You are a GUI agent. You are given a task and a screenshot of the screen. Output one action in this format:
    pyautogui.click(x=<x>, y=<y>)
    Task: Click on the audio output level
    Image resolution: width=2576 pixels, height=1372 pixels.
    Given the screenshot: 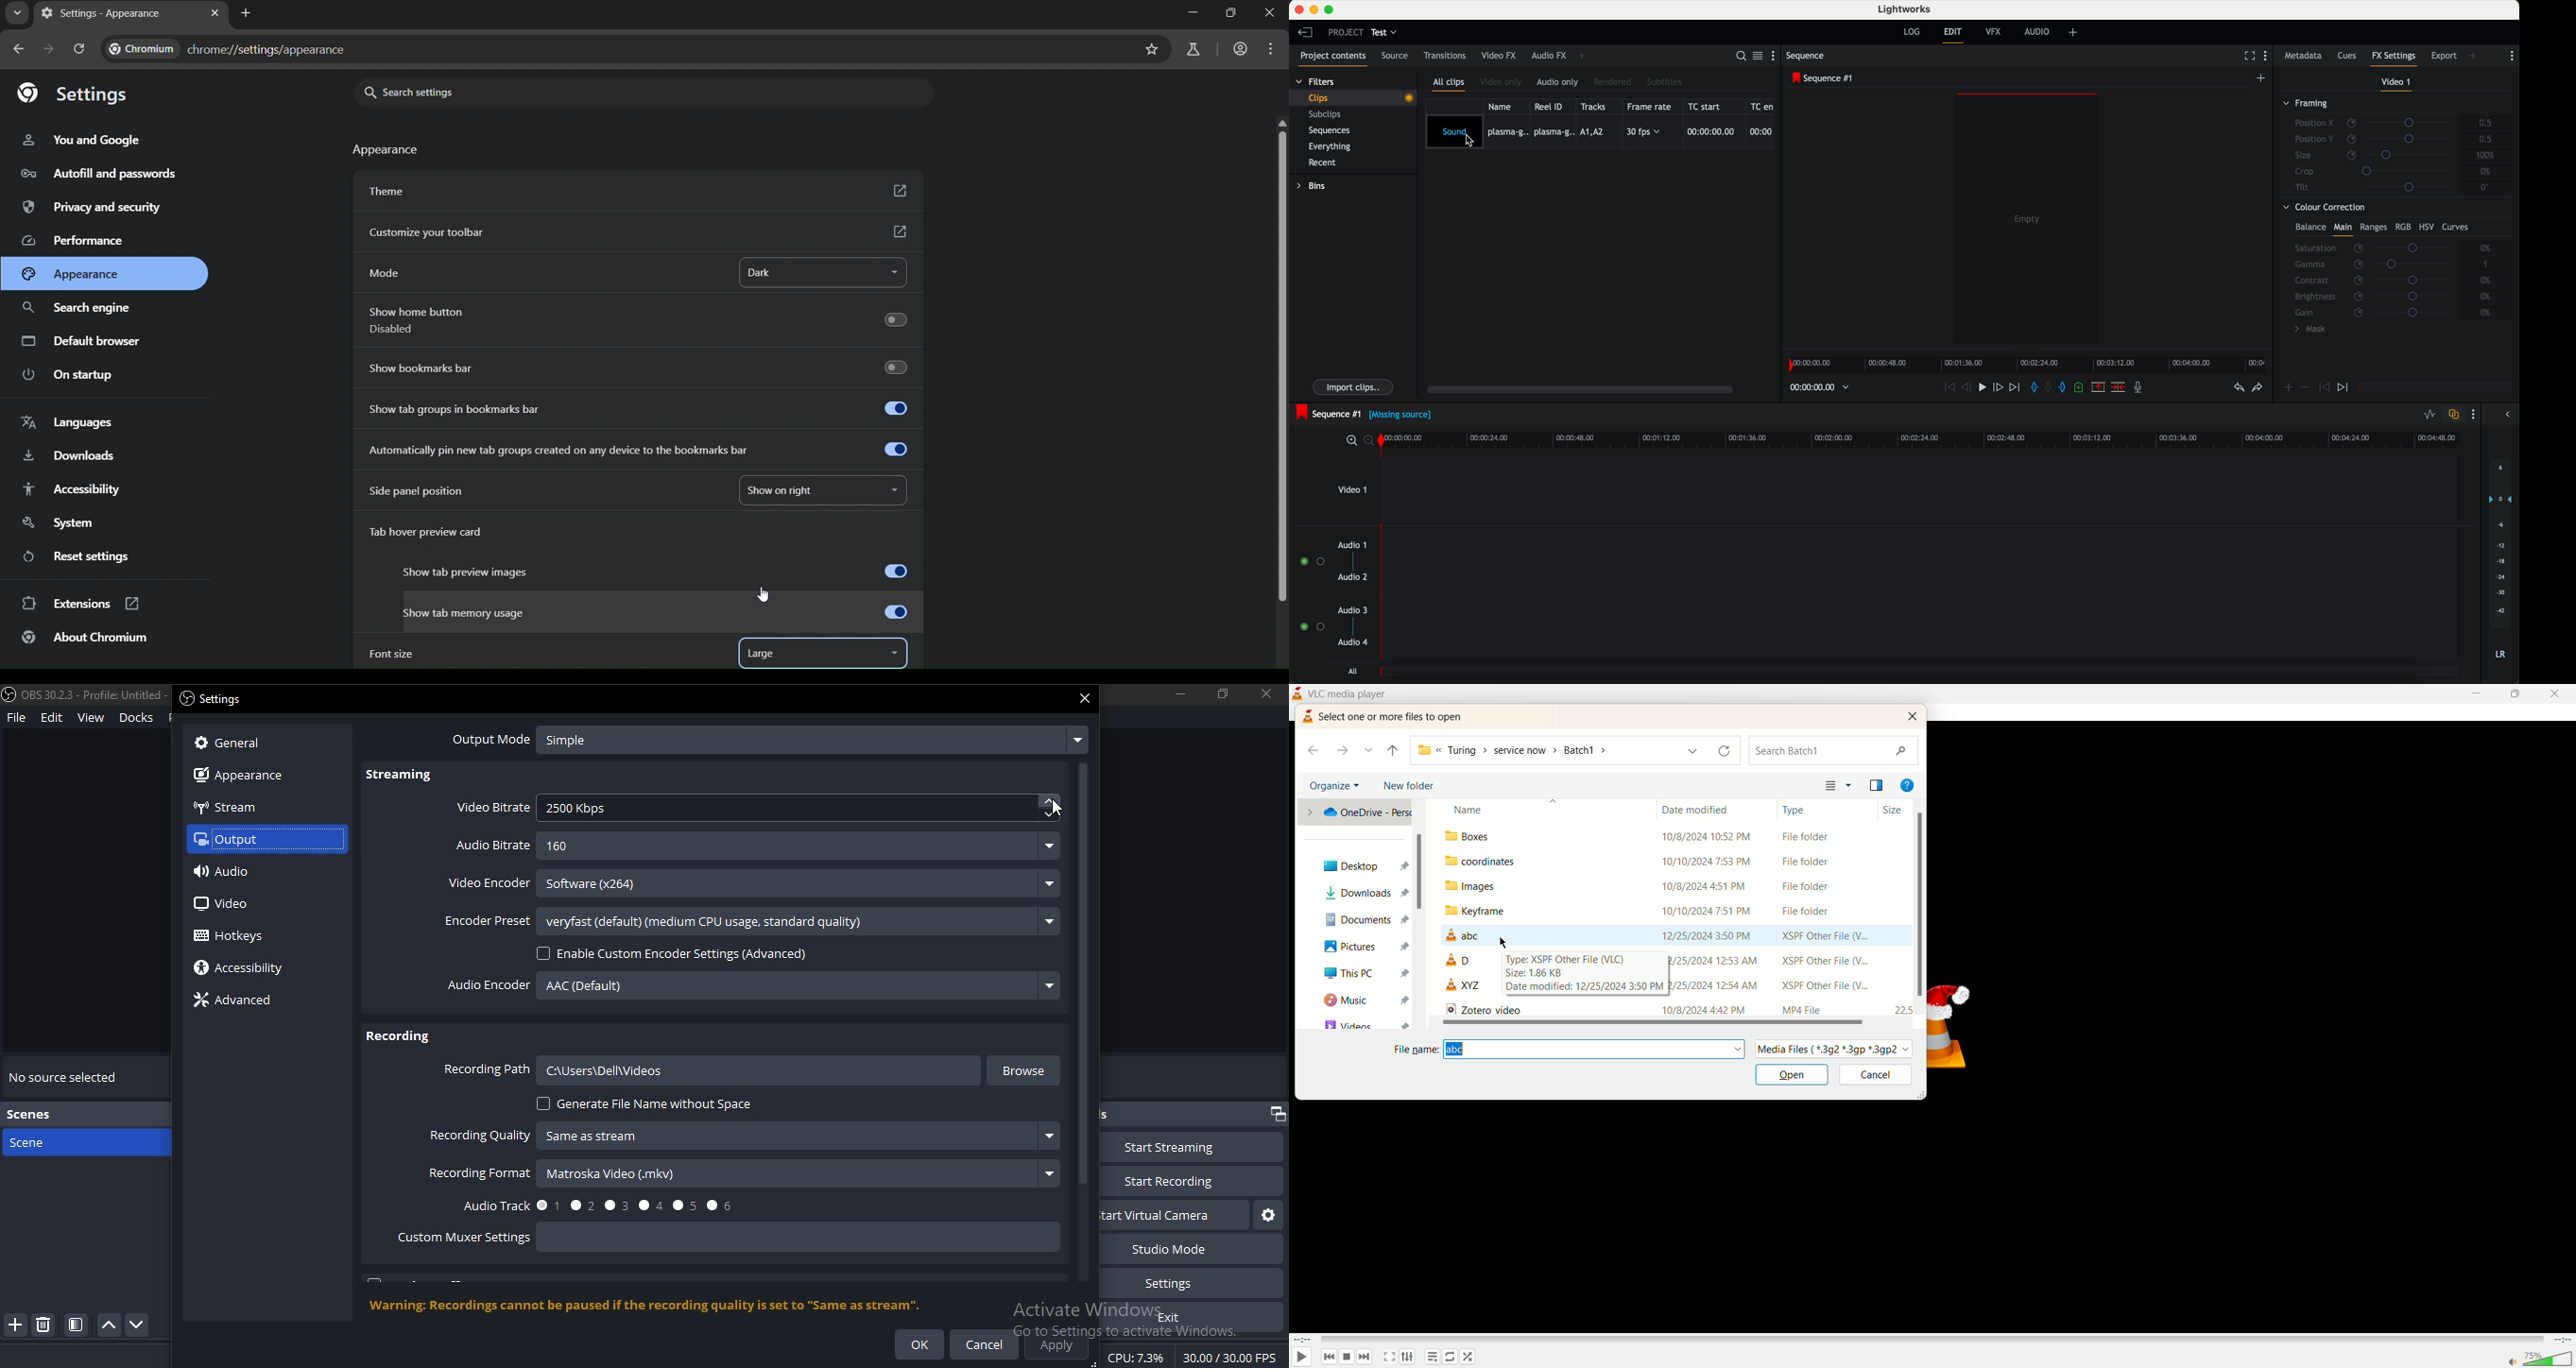 What is the action you would take?
    pyautogui.click(x=2501, y=565)
    